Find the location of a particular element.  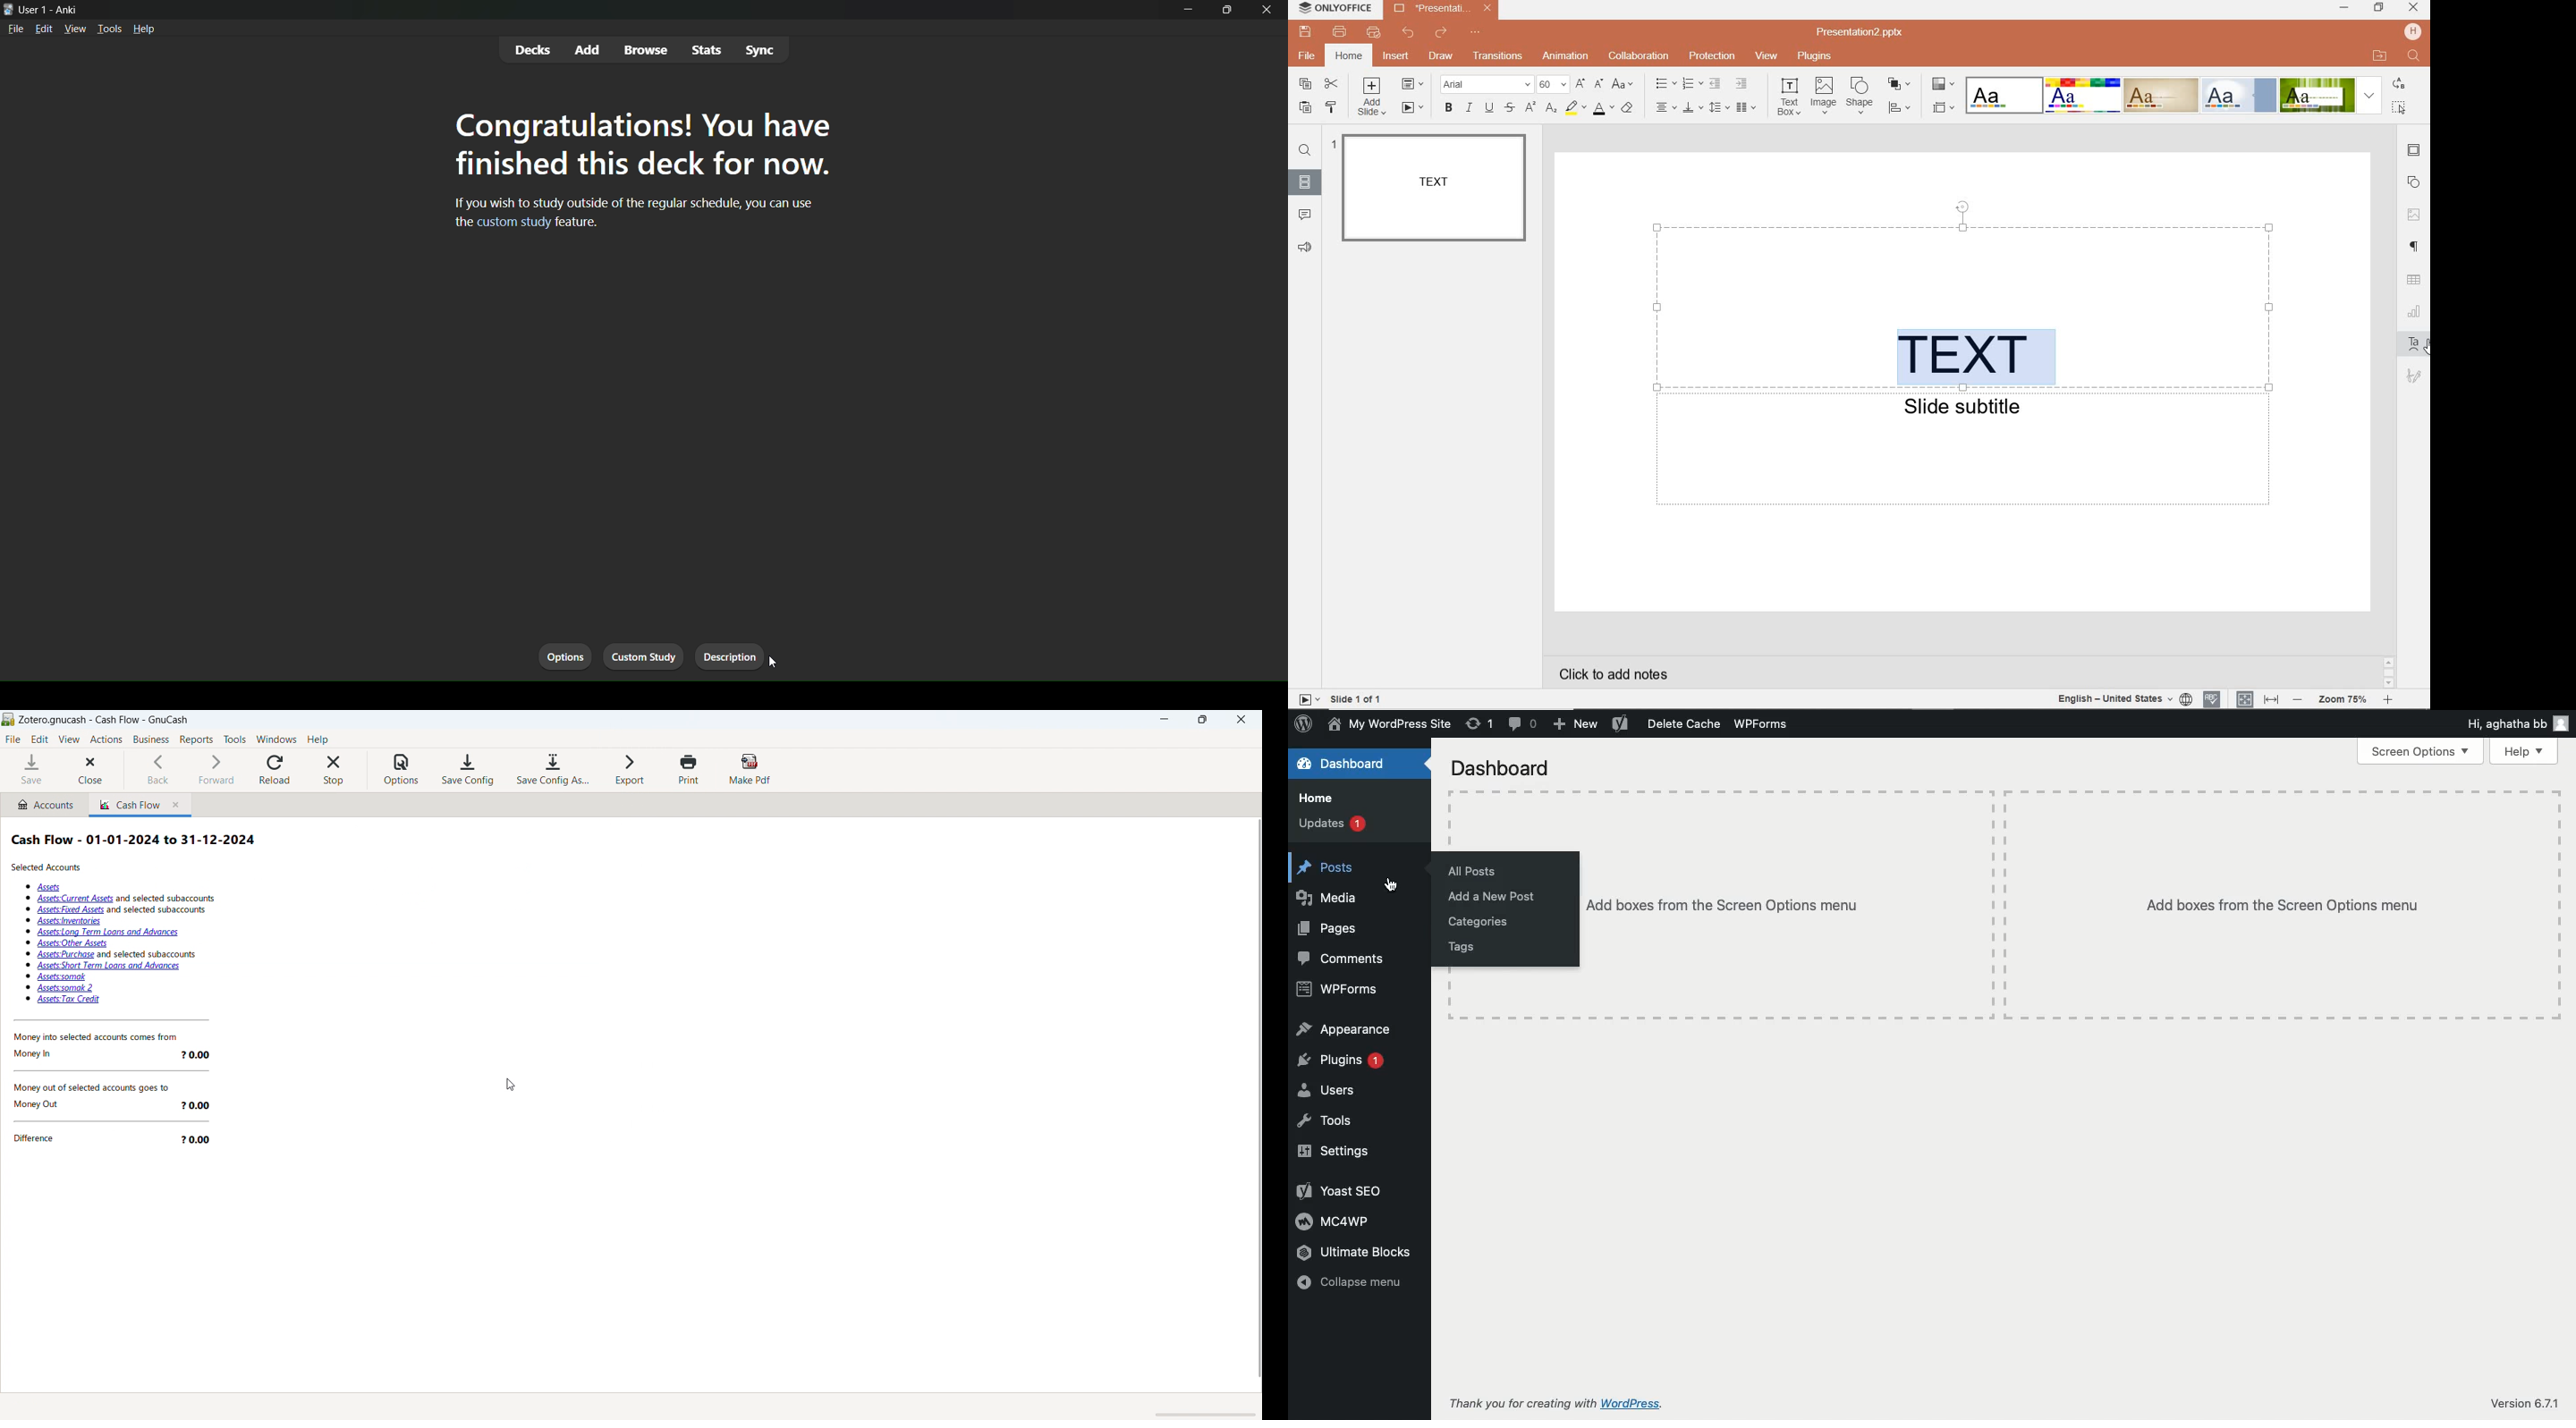

title is located at coordinates (103, 721).